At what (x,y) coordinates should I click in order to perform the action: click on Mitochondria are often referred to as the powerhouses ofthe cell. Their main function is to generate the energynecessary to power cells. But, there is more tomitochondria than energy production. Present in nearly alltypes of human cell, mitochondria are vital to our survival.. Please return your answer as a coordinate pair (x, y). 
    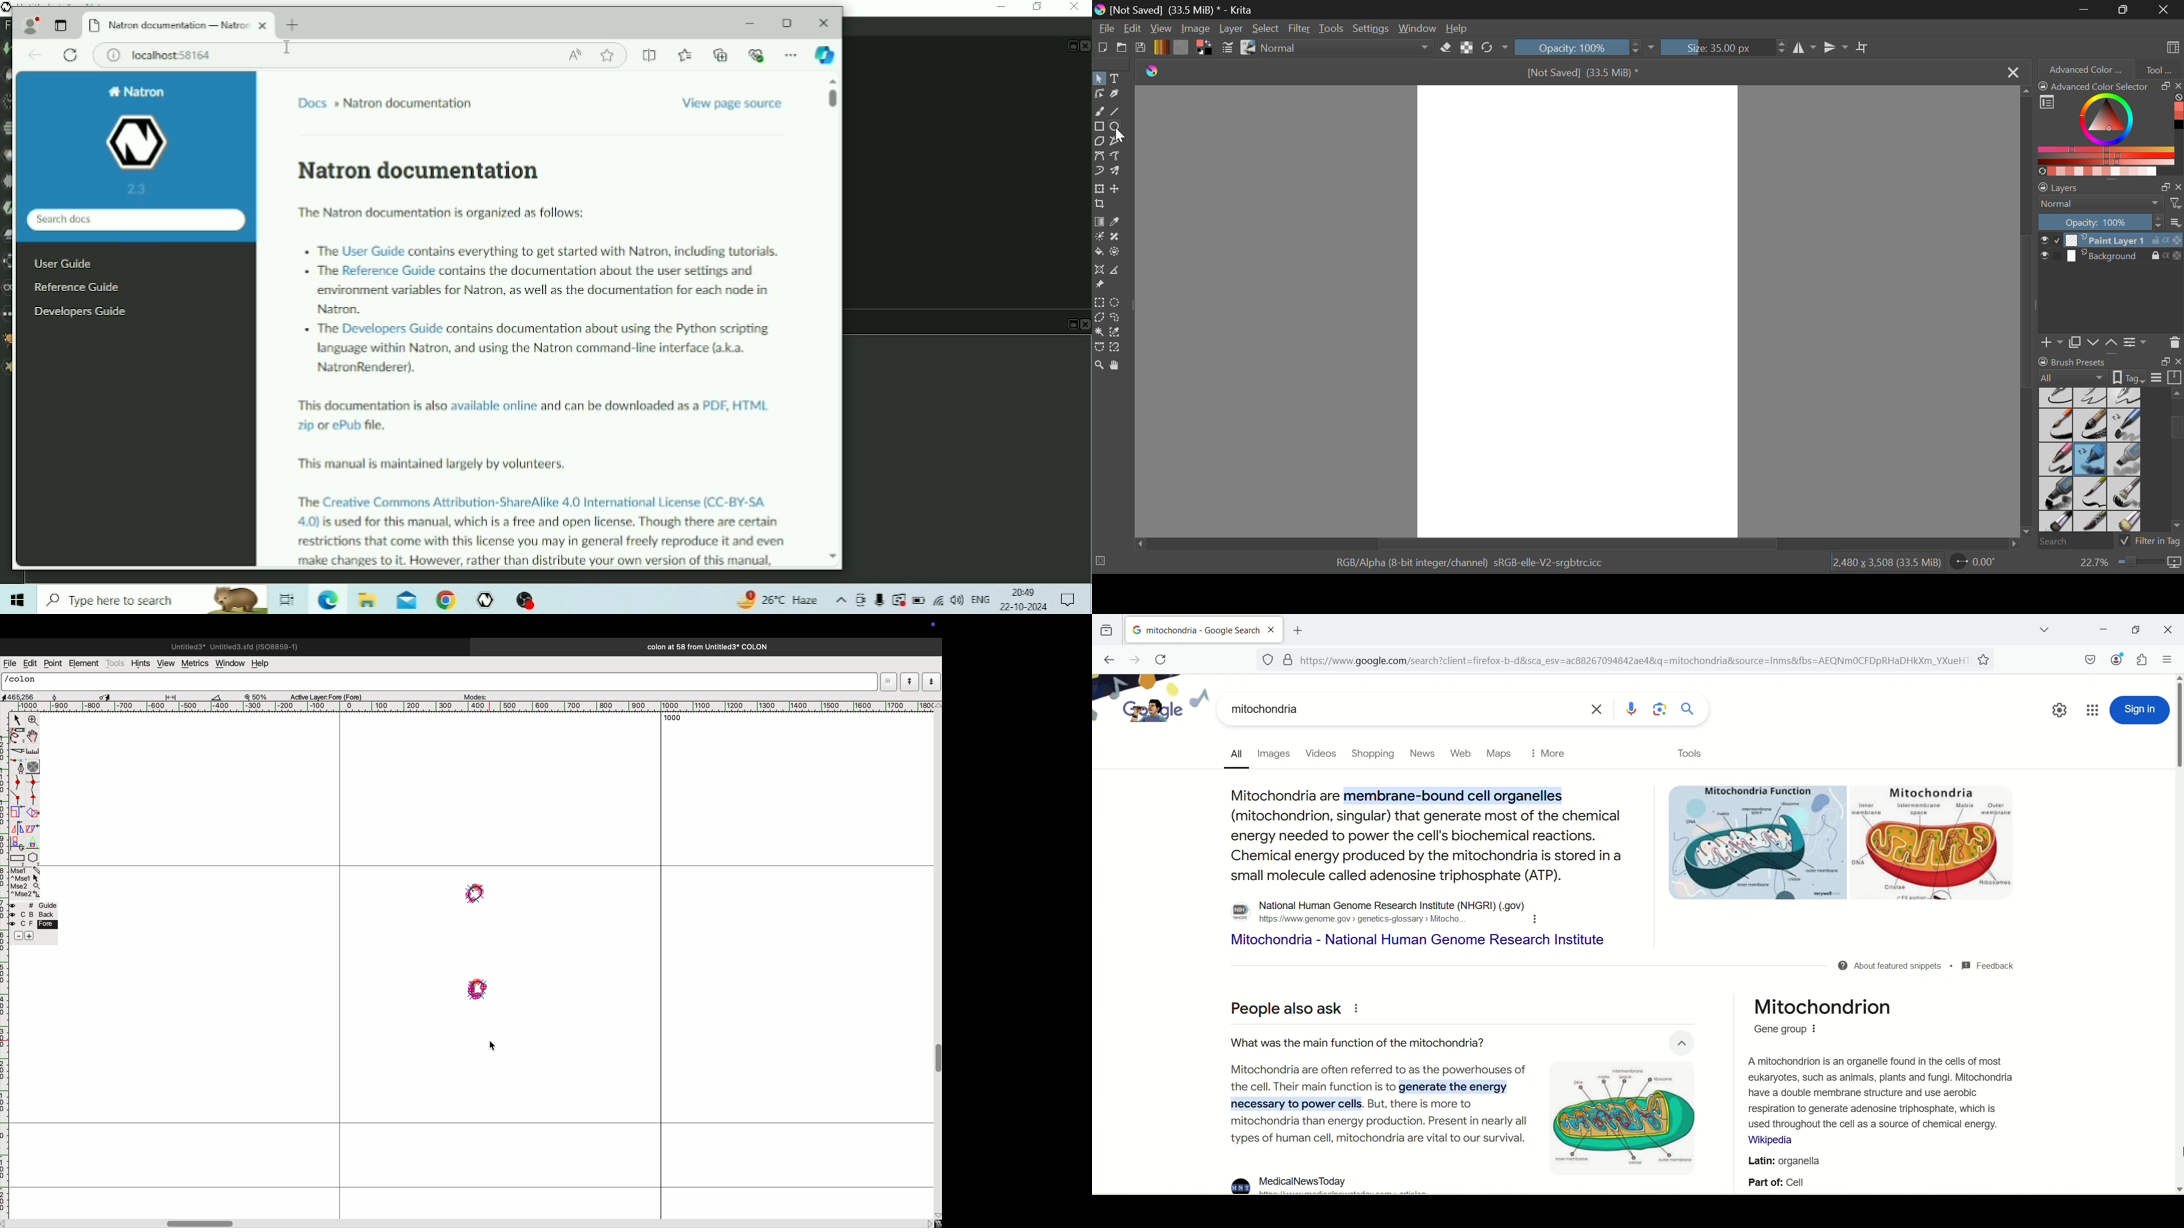
    Looking at the image, I should click on (1380, 1103).